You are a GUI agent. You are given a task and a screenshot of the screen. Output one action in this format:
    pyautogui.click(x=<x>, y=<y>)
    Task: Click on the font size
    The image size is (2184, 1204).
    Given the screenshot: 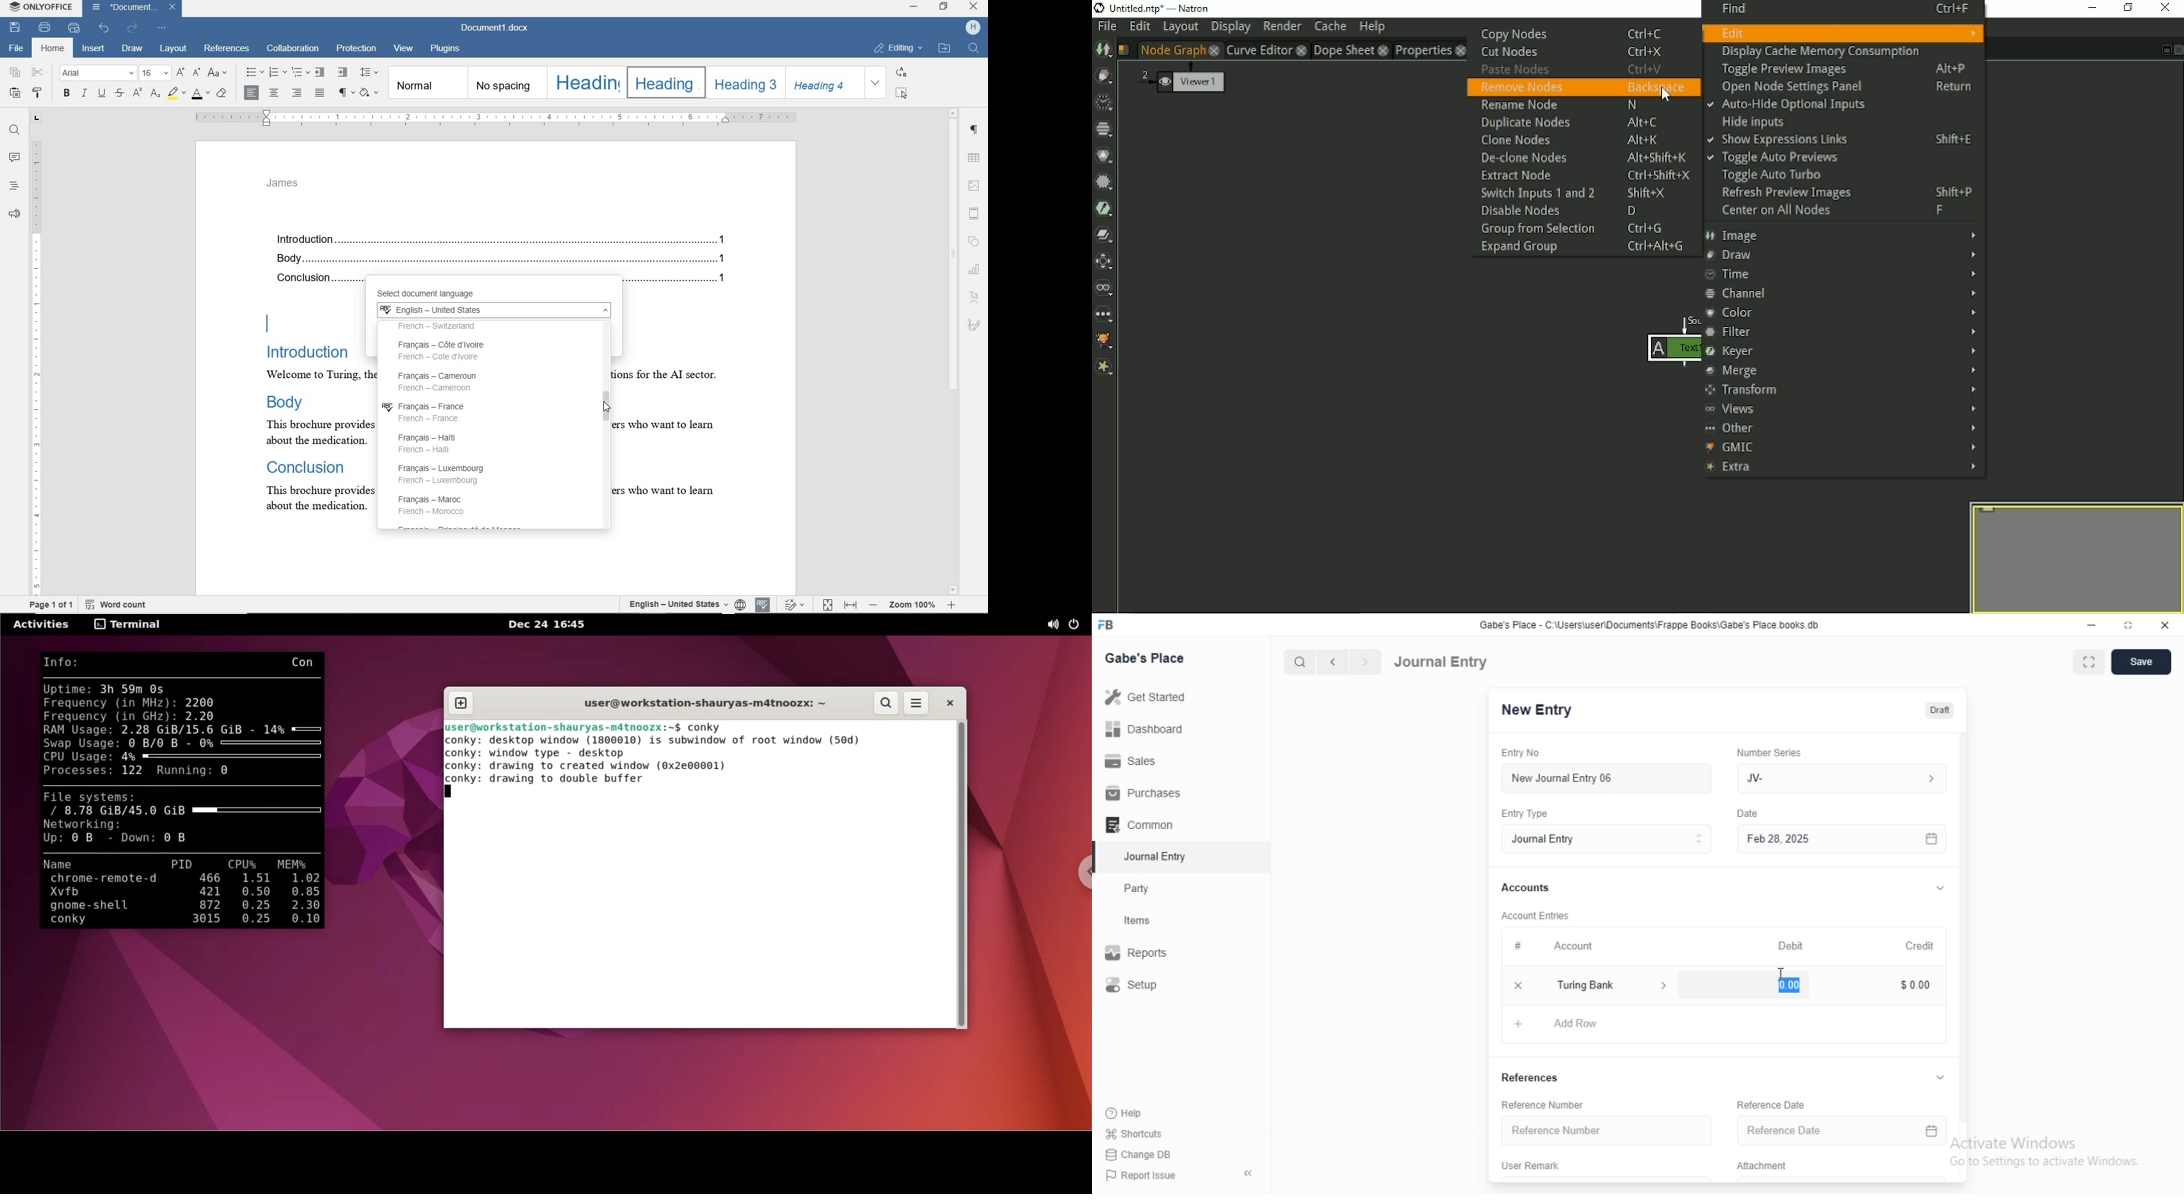 What is the action you would take?
    pyautogui.click(x=155, y=74)
    